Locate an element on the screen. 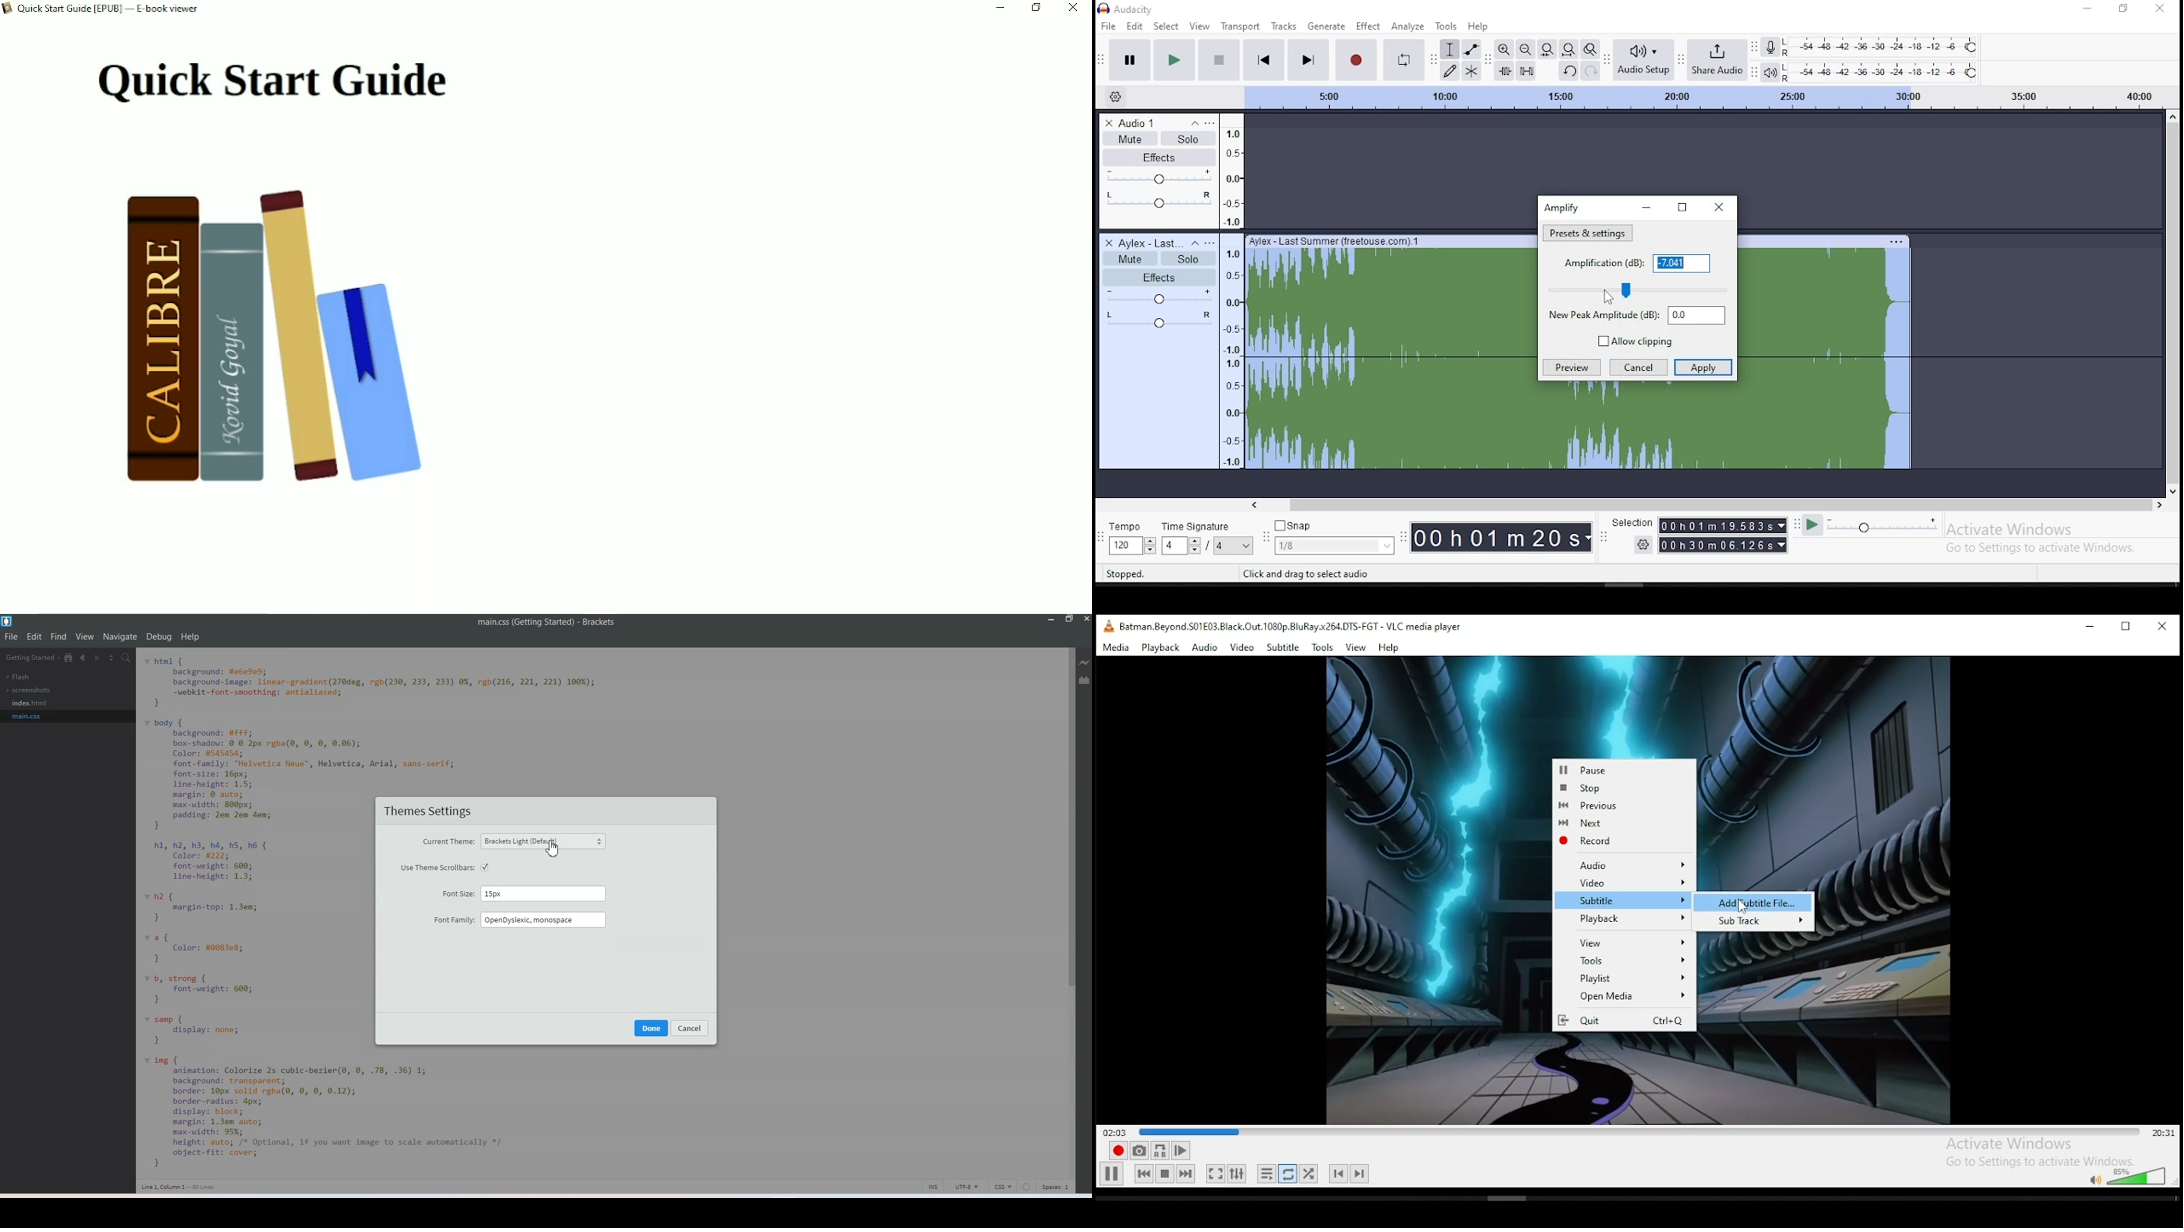 Image resolution: width=2184 pixels, height=1232 pixels. volume is located at coordinates (1158, 297).